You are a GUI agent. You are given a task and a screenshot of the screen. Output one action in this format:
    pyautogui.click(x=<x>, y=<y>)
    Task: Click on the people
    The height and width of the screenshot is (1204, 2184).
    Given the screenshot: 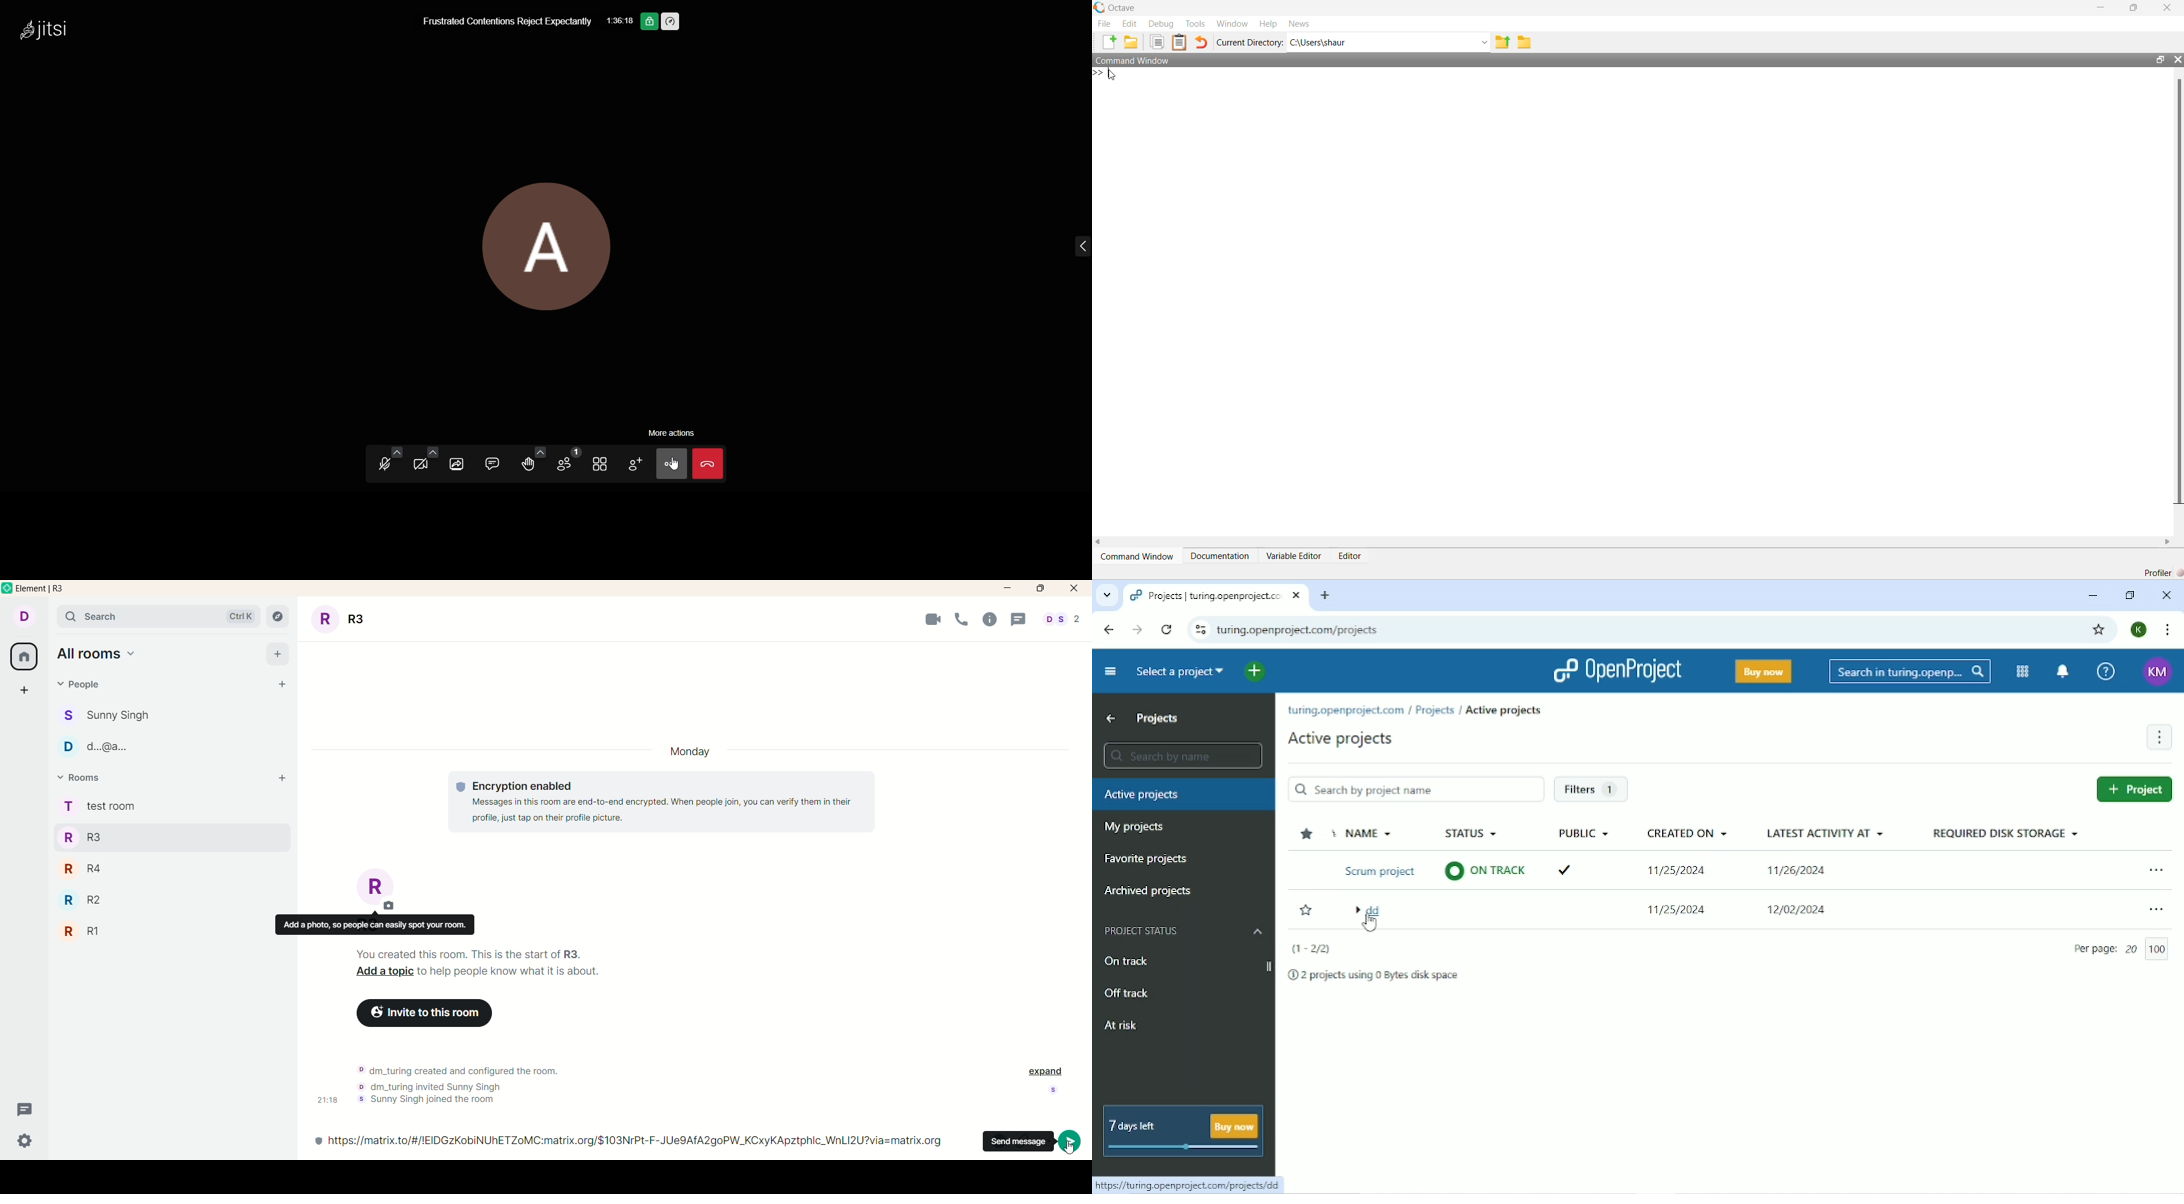 What is the action you would take?
    pyautogui.click(x=122, y=714)
    